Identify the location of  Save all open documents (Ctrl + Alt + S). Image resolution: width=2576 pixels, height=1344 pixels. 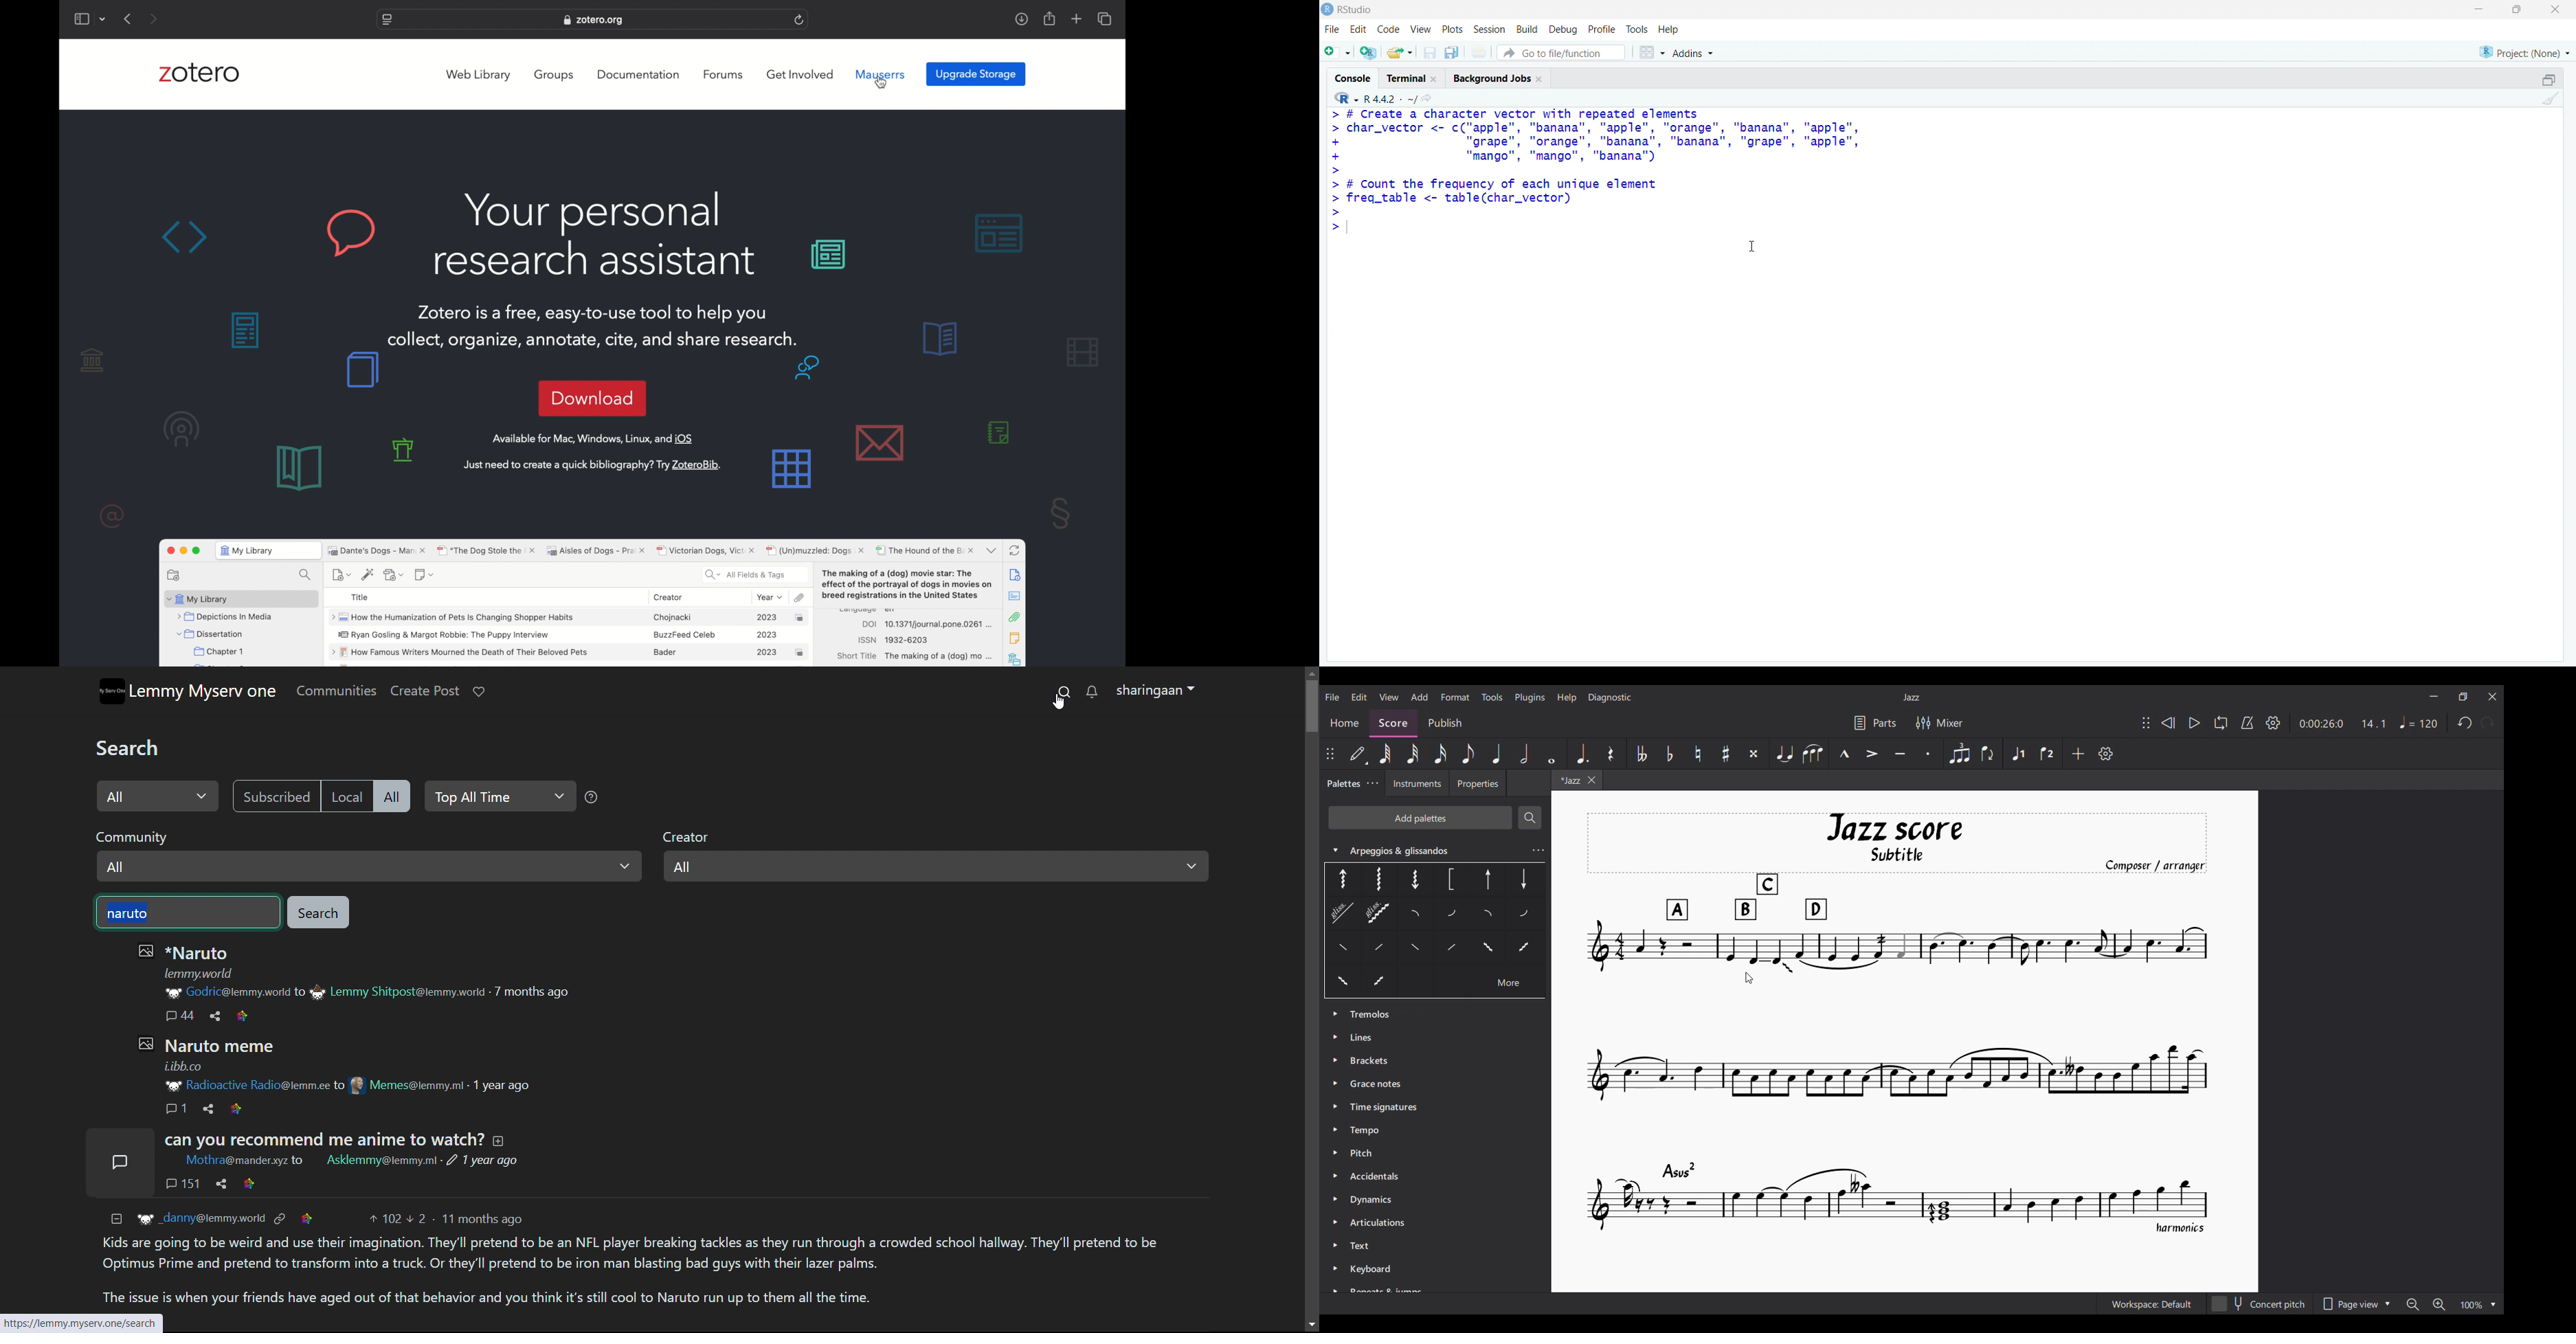
(1452, 52).